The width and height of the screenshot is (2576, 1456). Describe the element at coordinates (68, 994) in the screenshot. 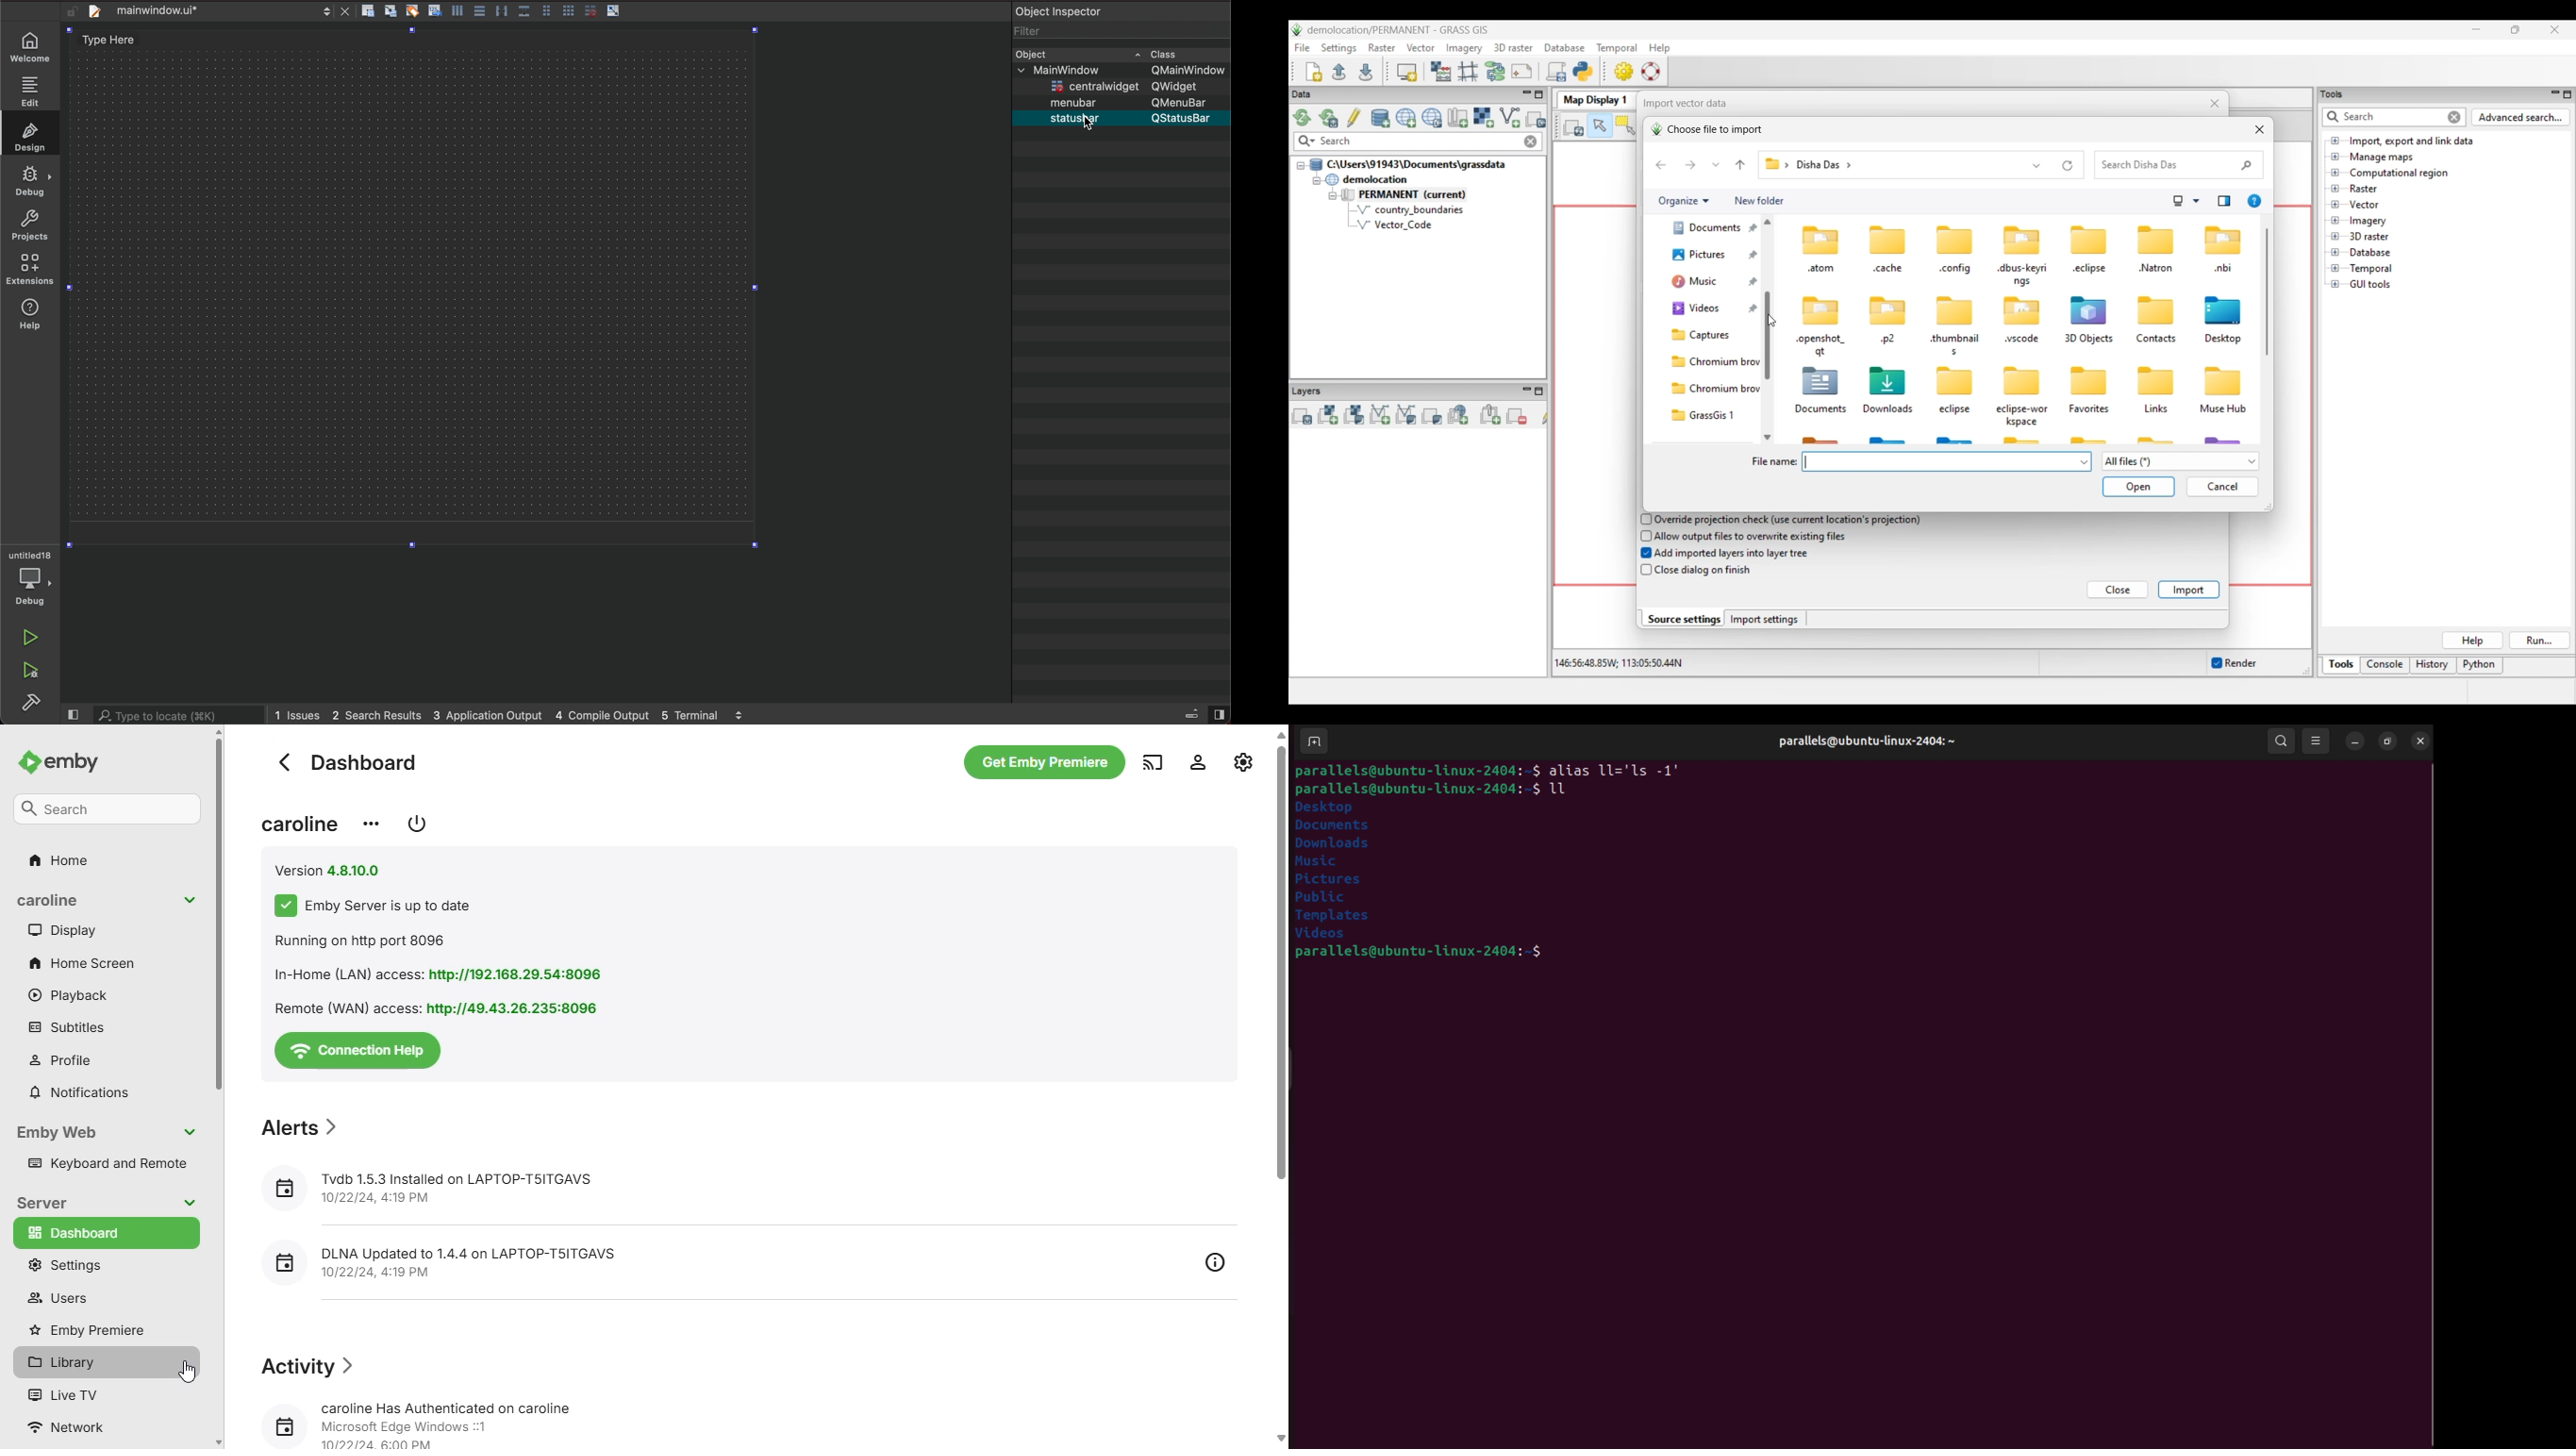

I see `playback` at that location.